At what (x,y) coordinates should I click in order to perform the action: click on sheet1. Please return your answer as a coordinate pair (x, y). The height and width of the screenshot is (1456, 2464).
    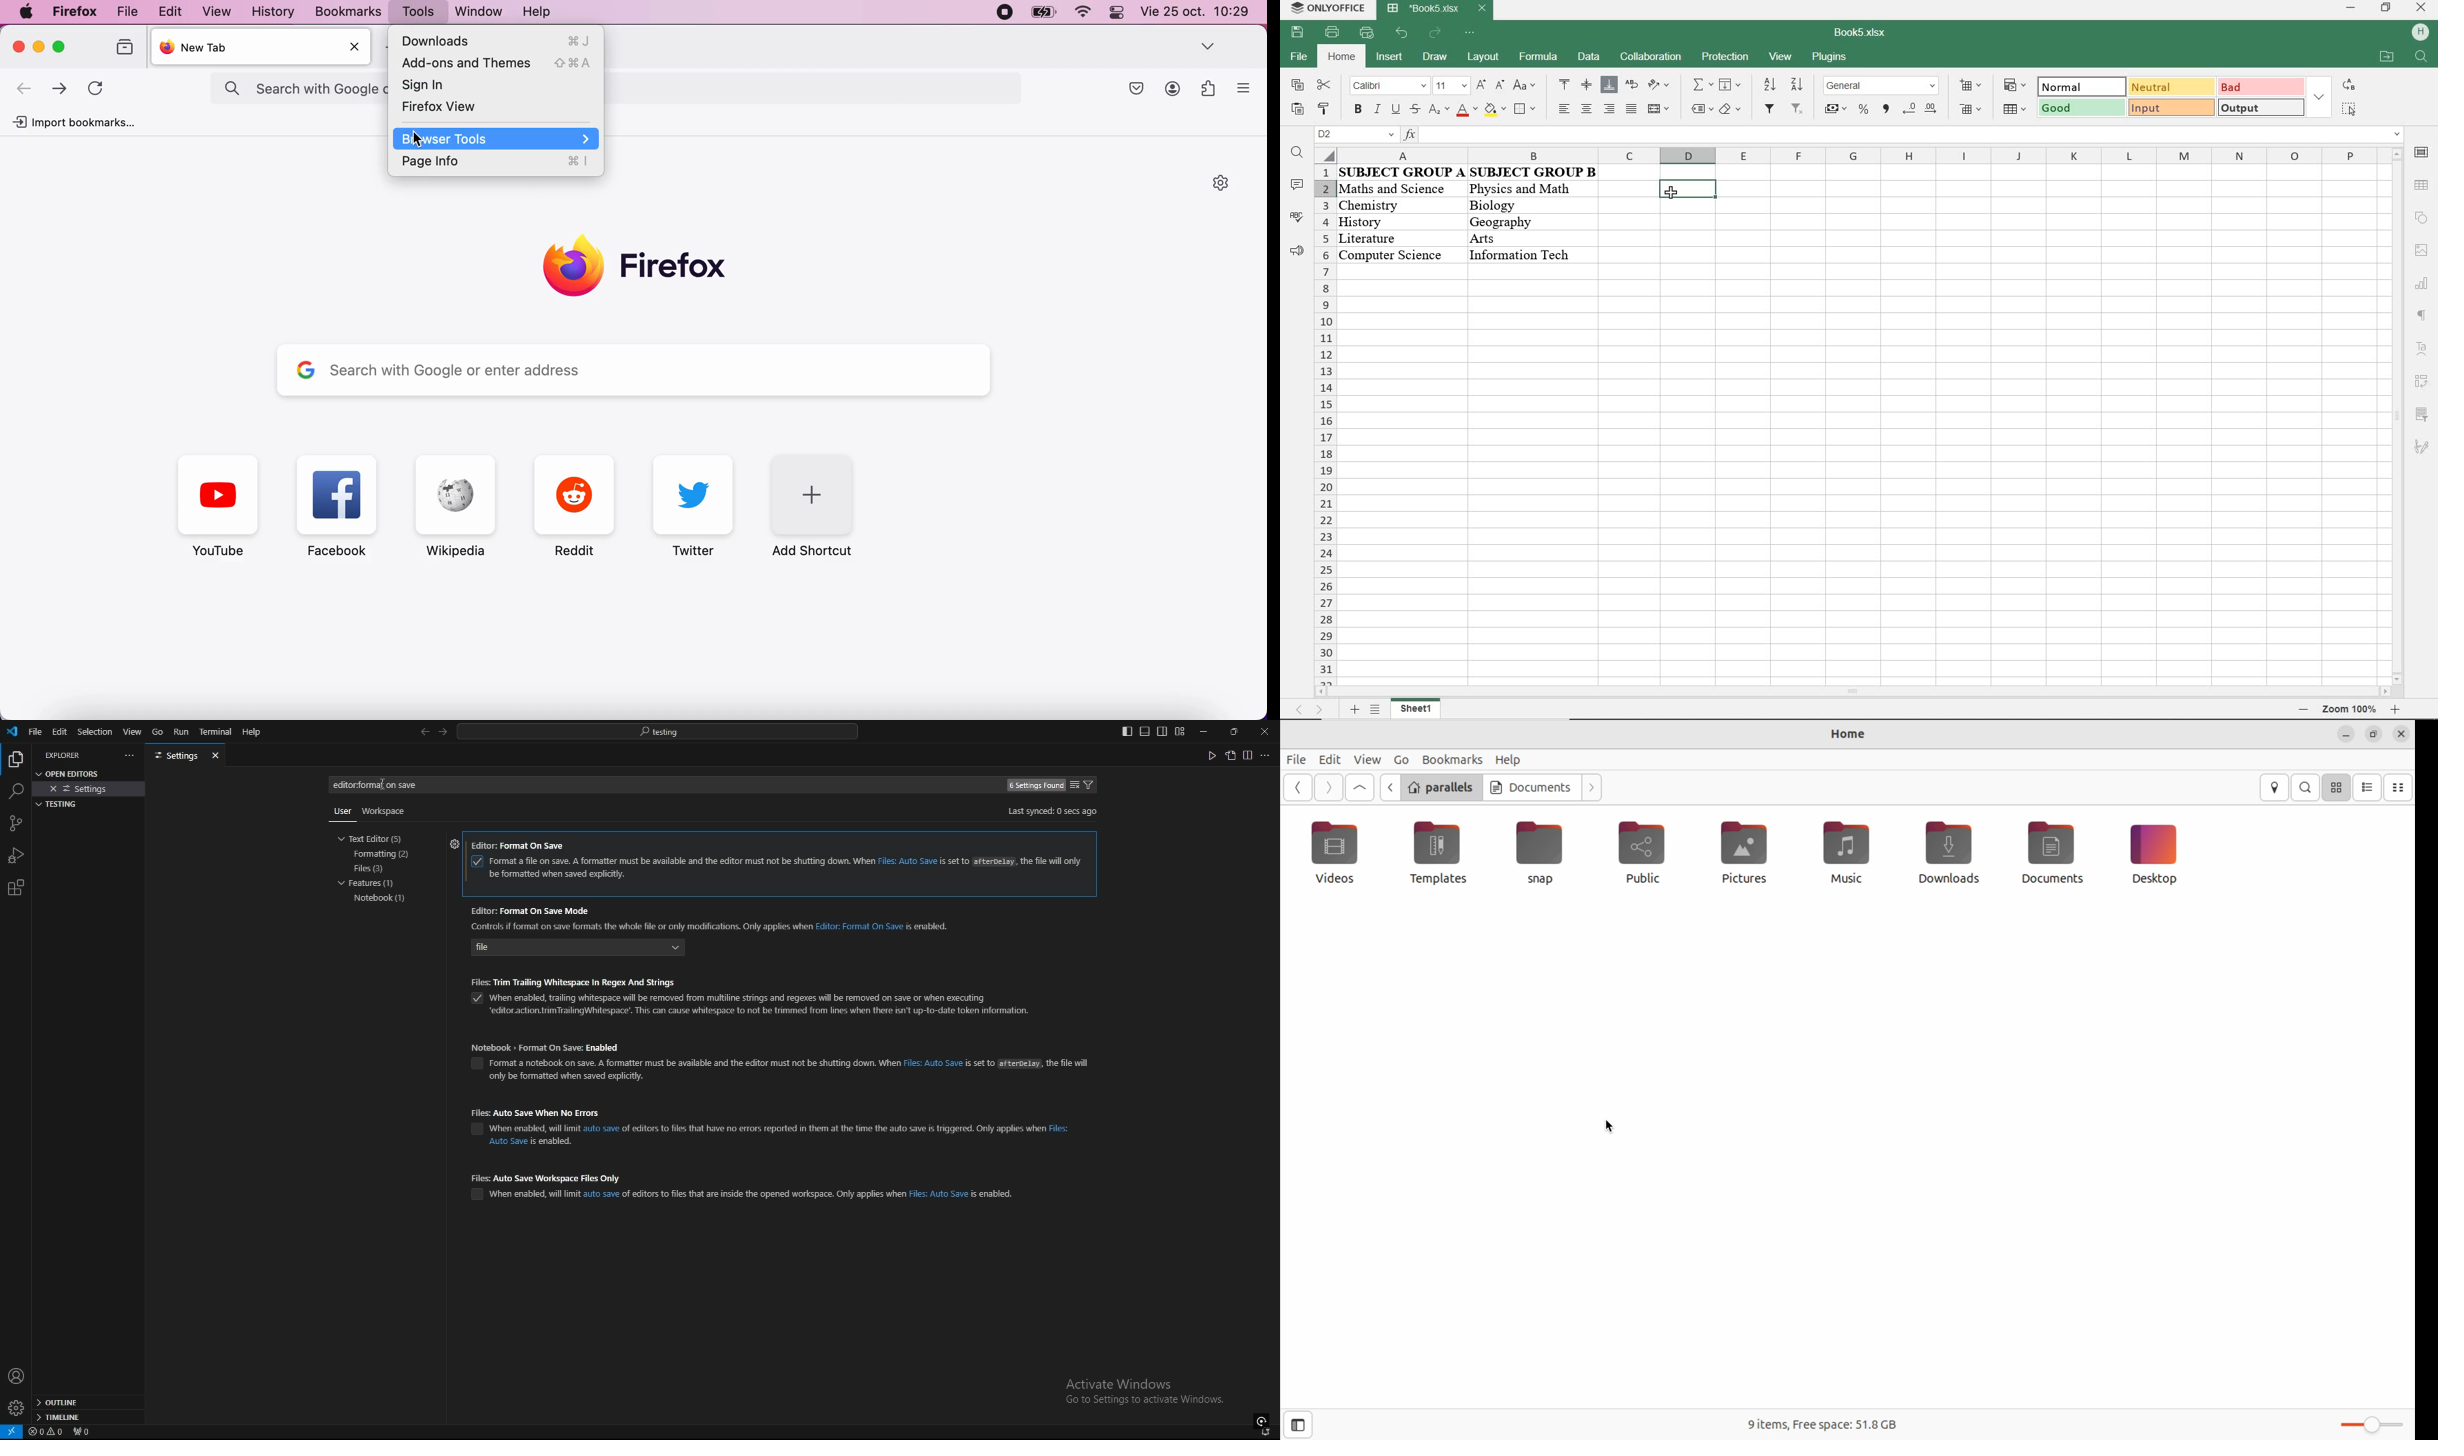
    Looking at the image, I should click on (1418, 710).